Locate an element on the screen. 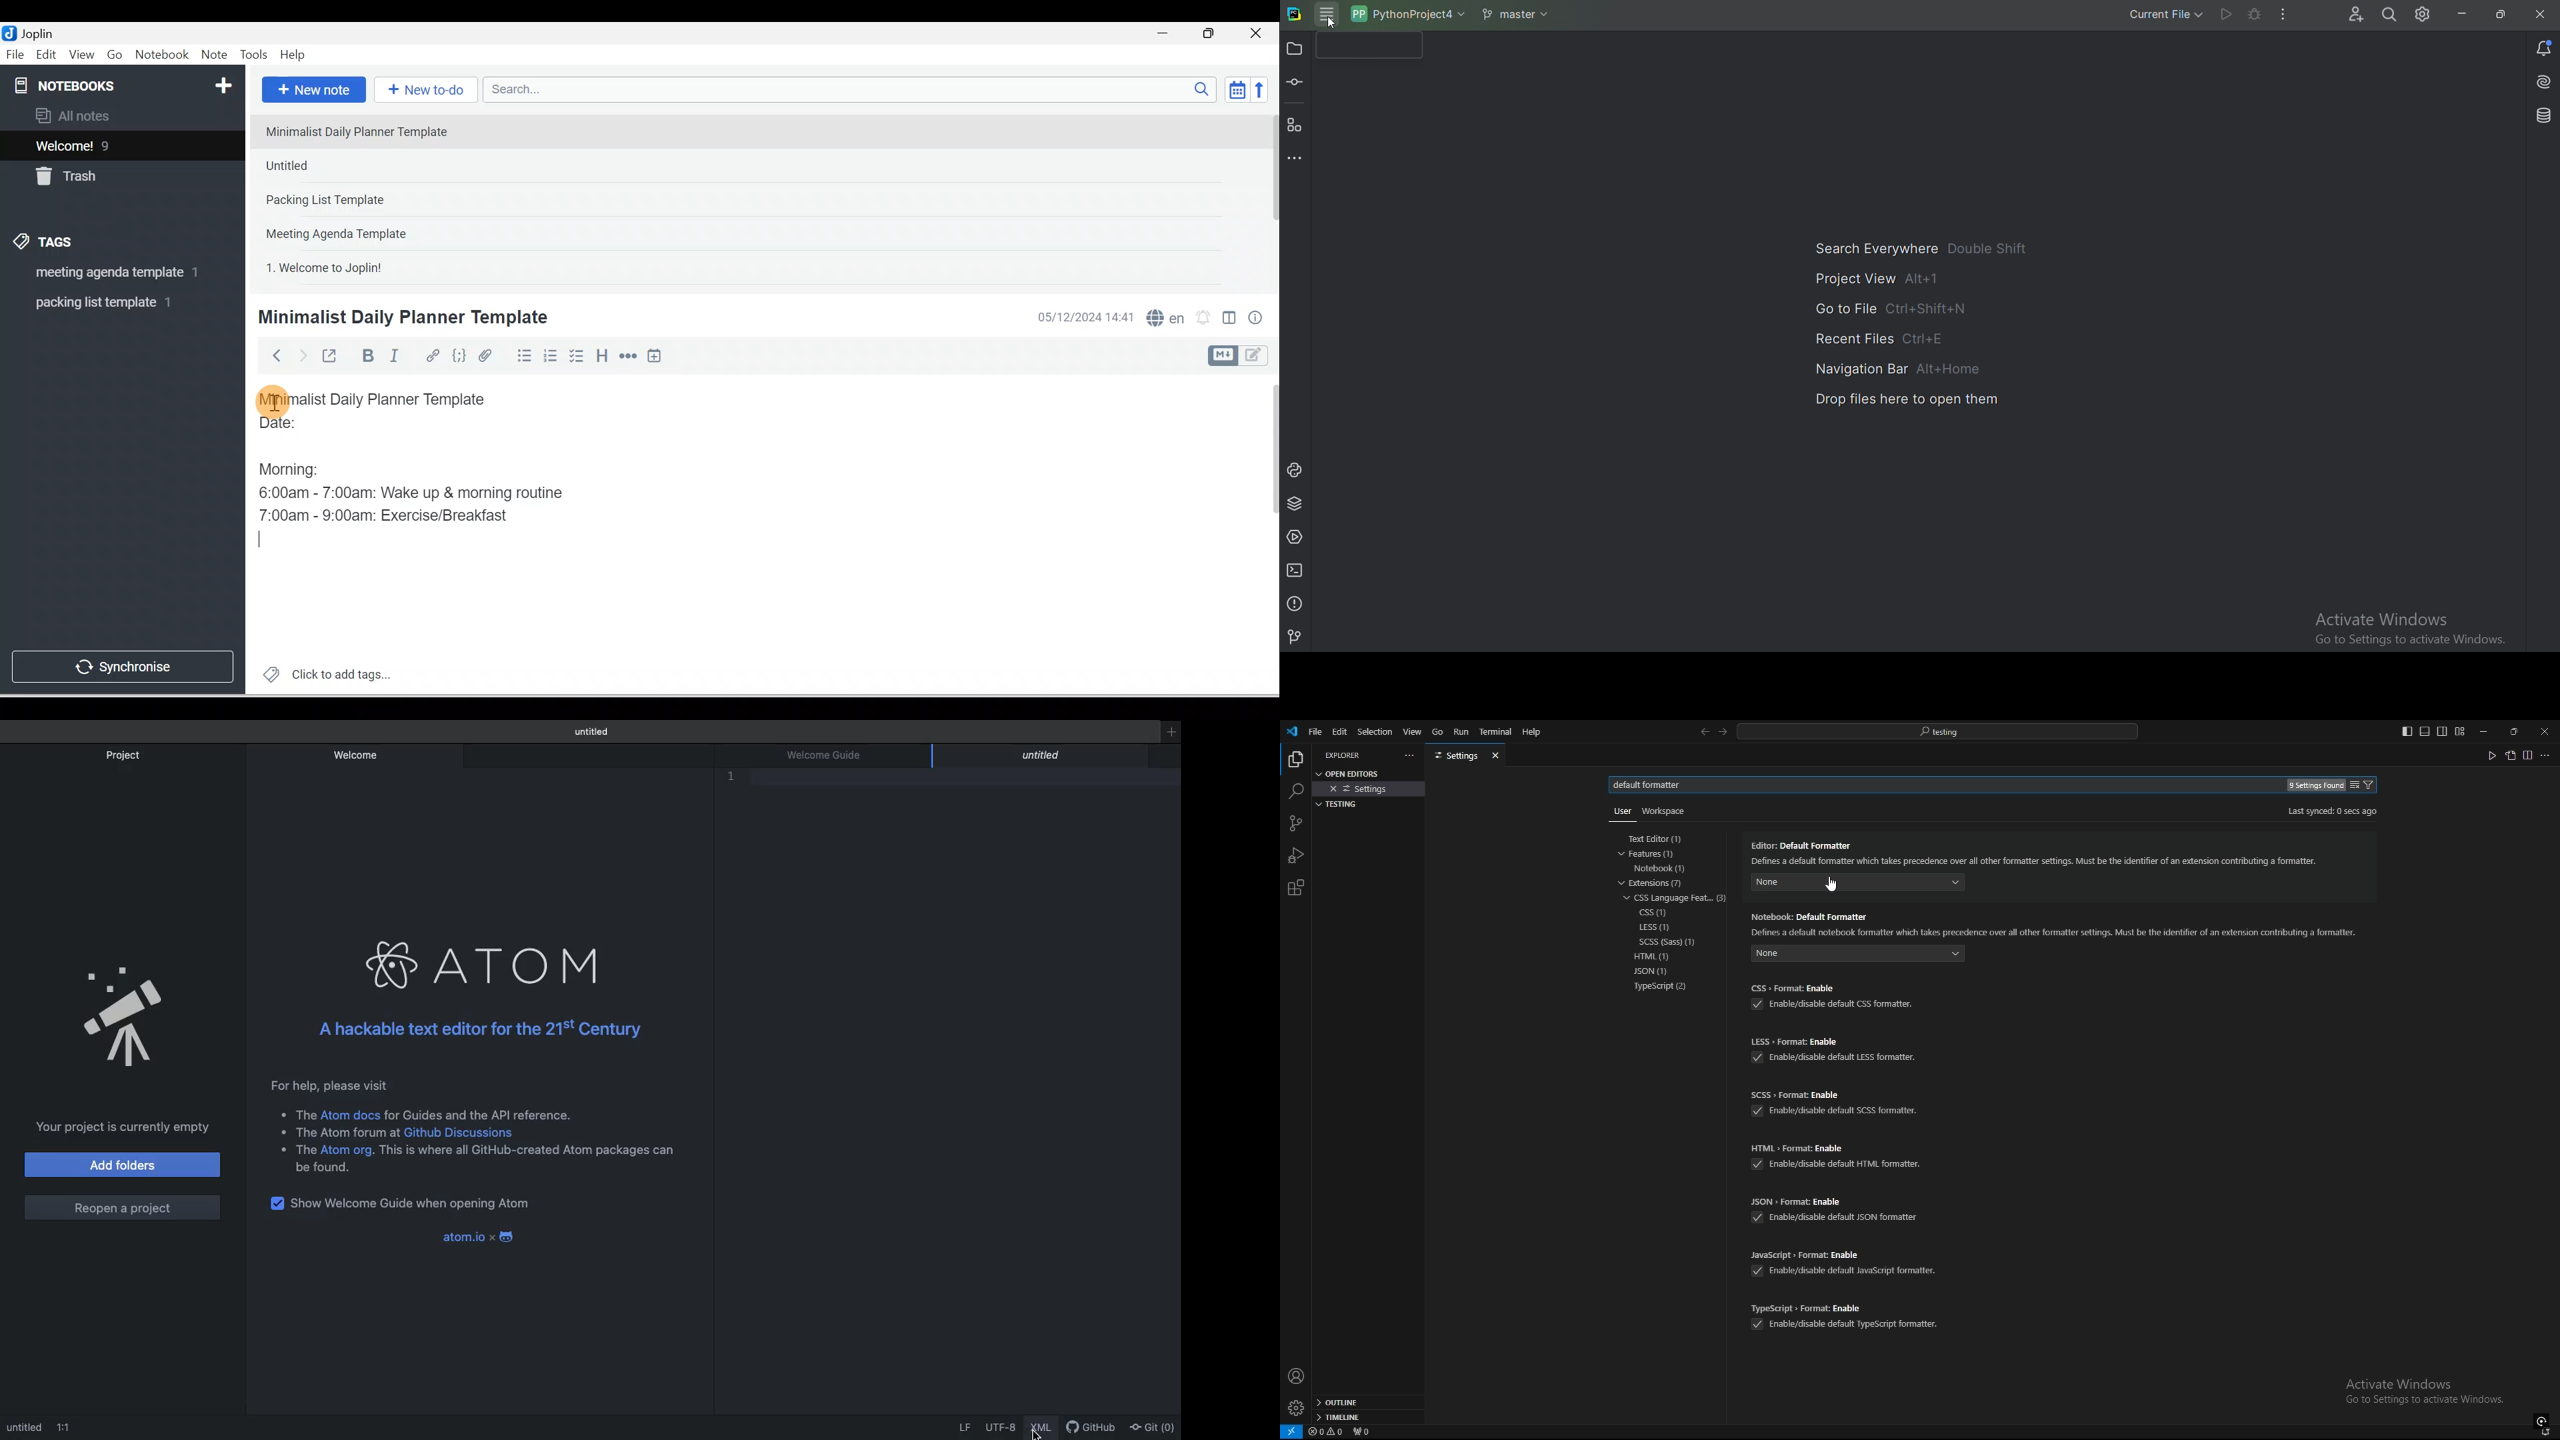 Image resolution: width=2576 pixels, height=1456 pixels. Minimalist Daily Planner Template is located at coordinates (385, 399).